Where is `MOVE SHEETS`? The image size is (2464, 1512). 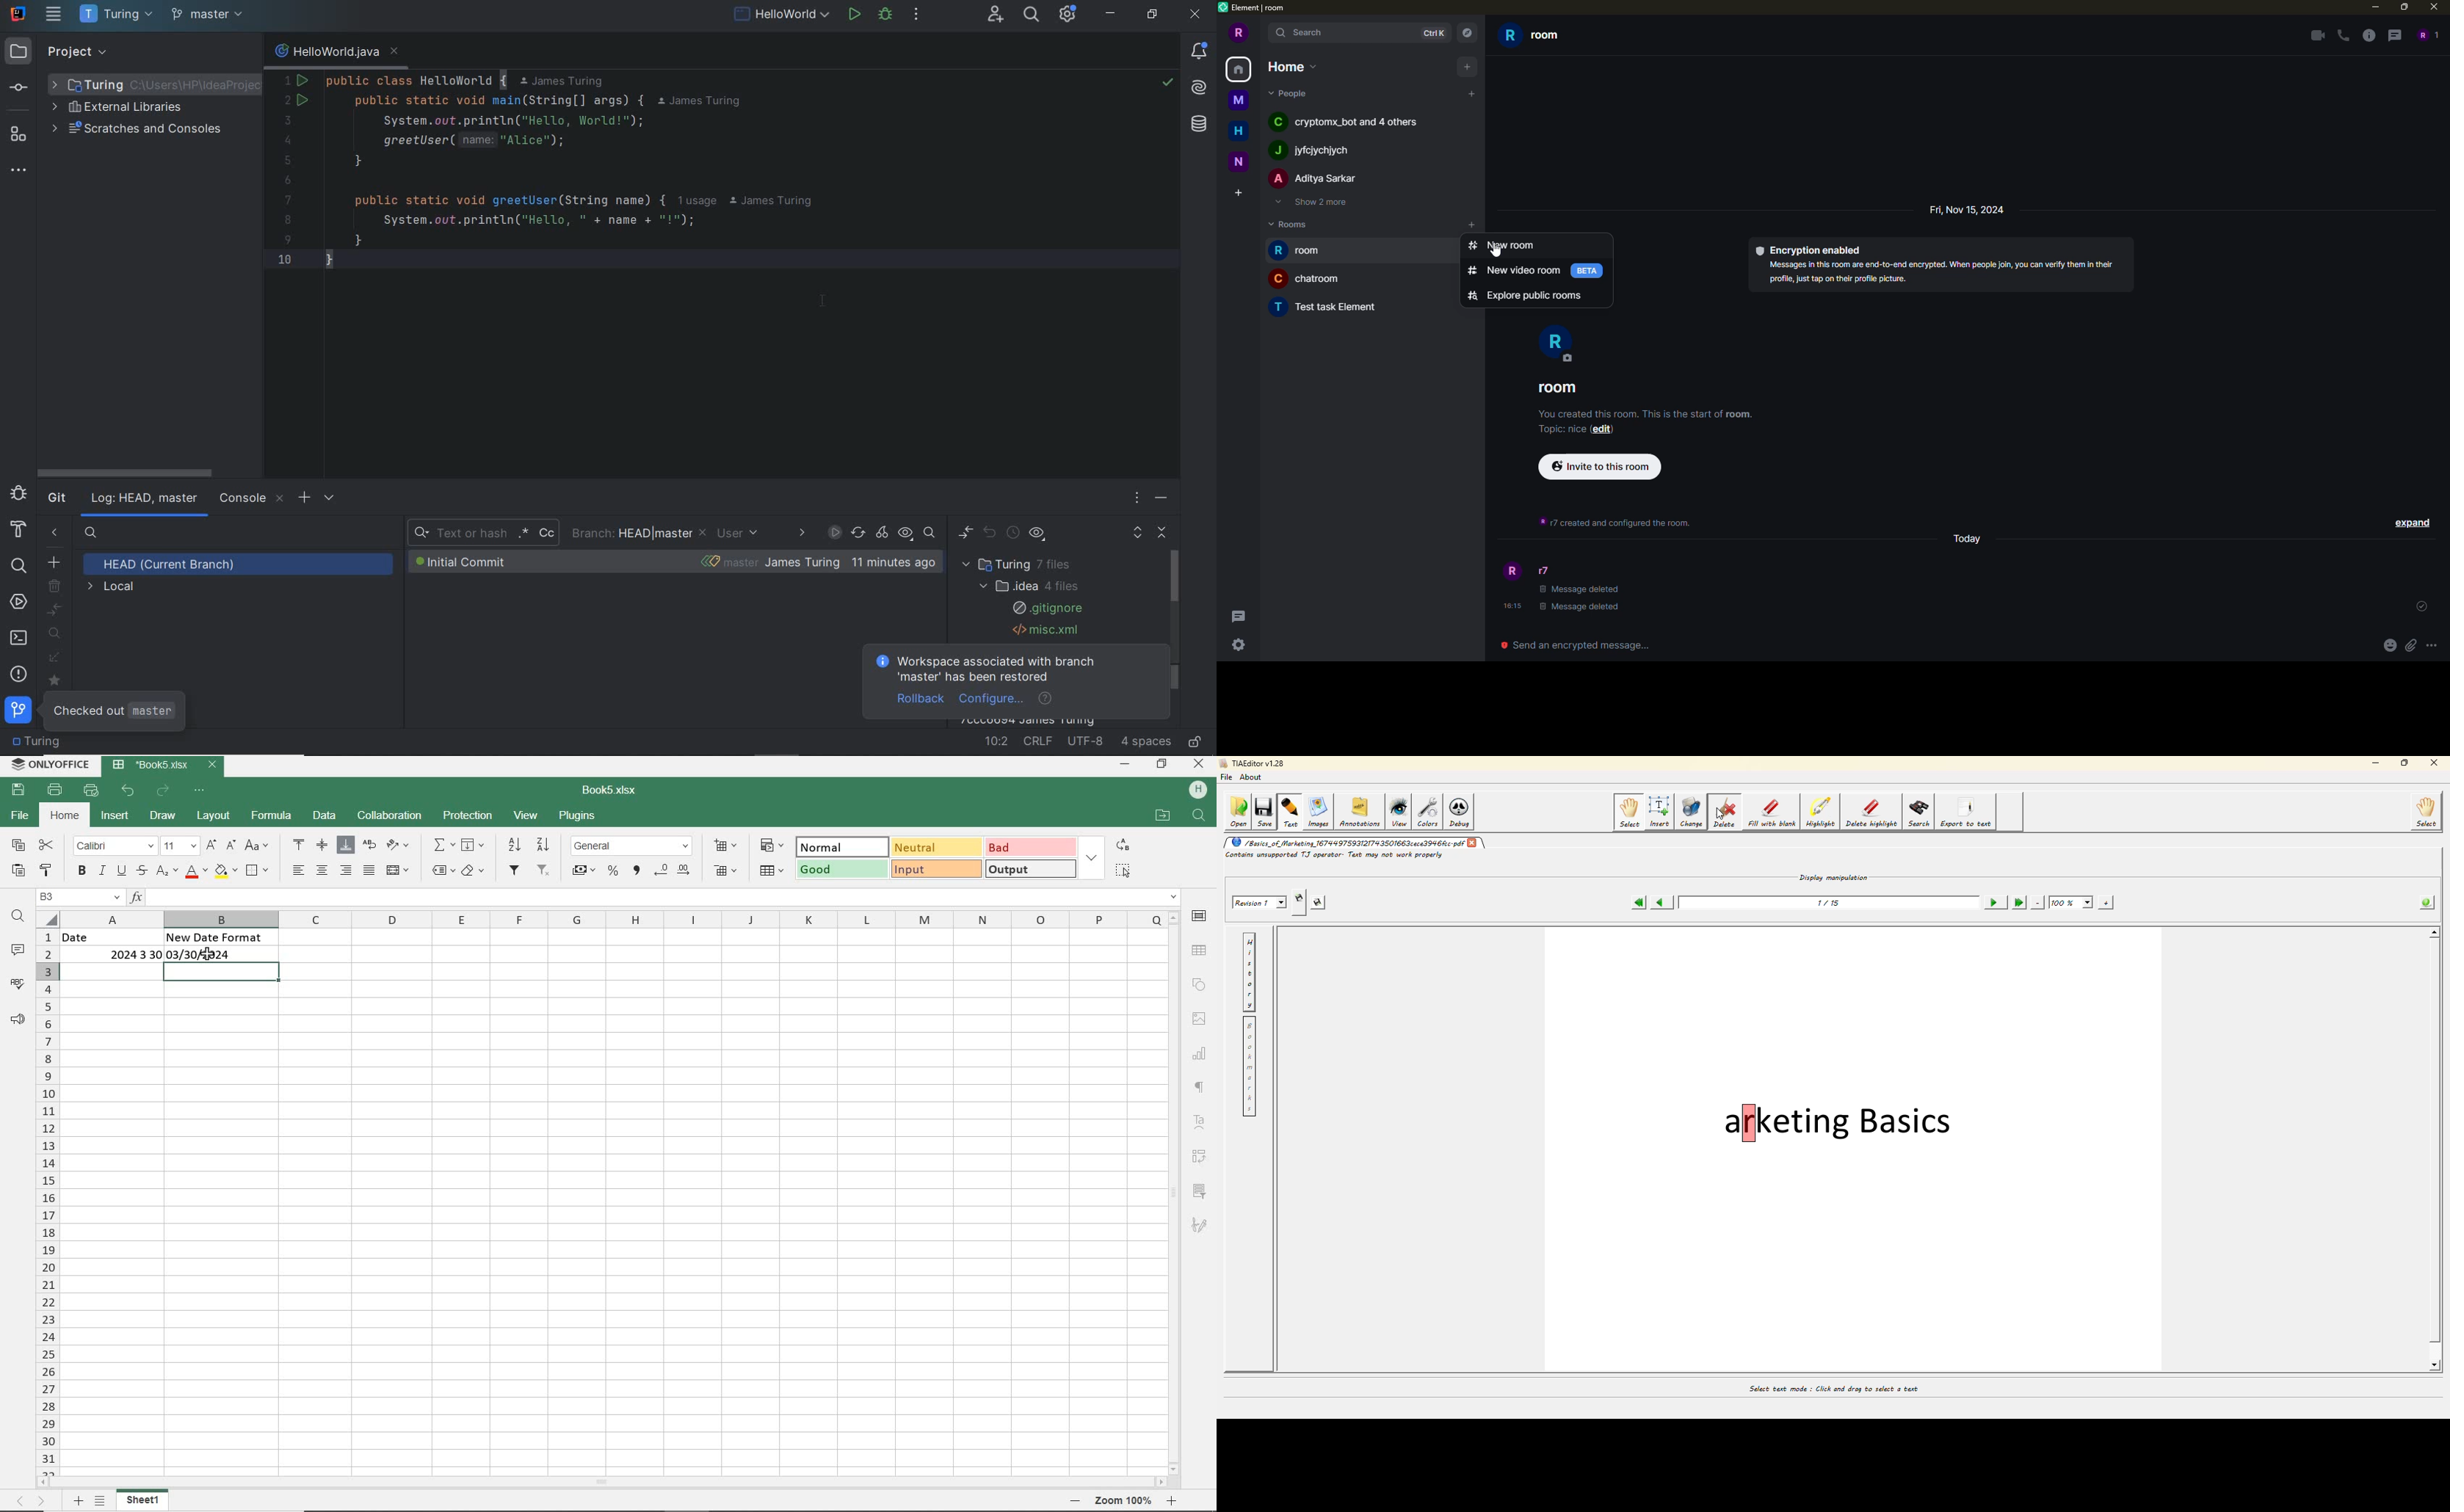
MOVE SHEETS is located at coordinates (30, 1501).